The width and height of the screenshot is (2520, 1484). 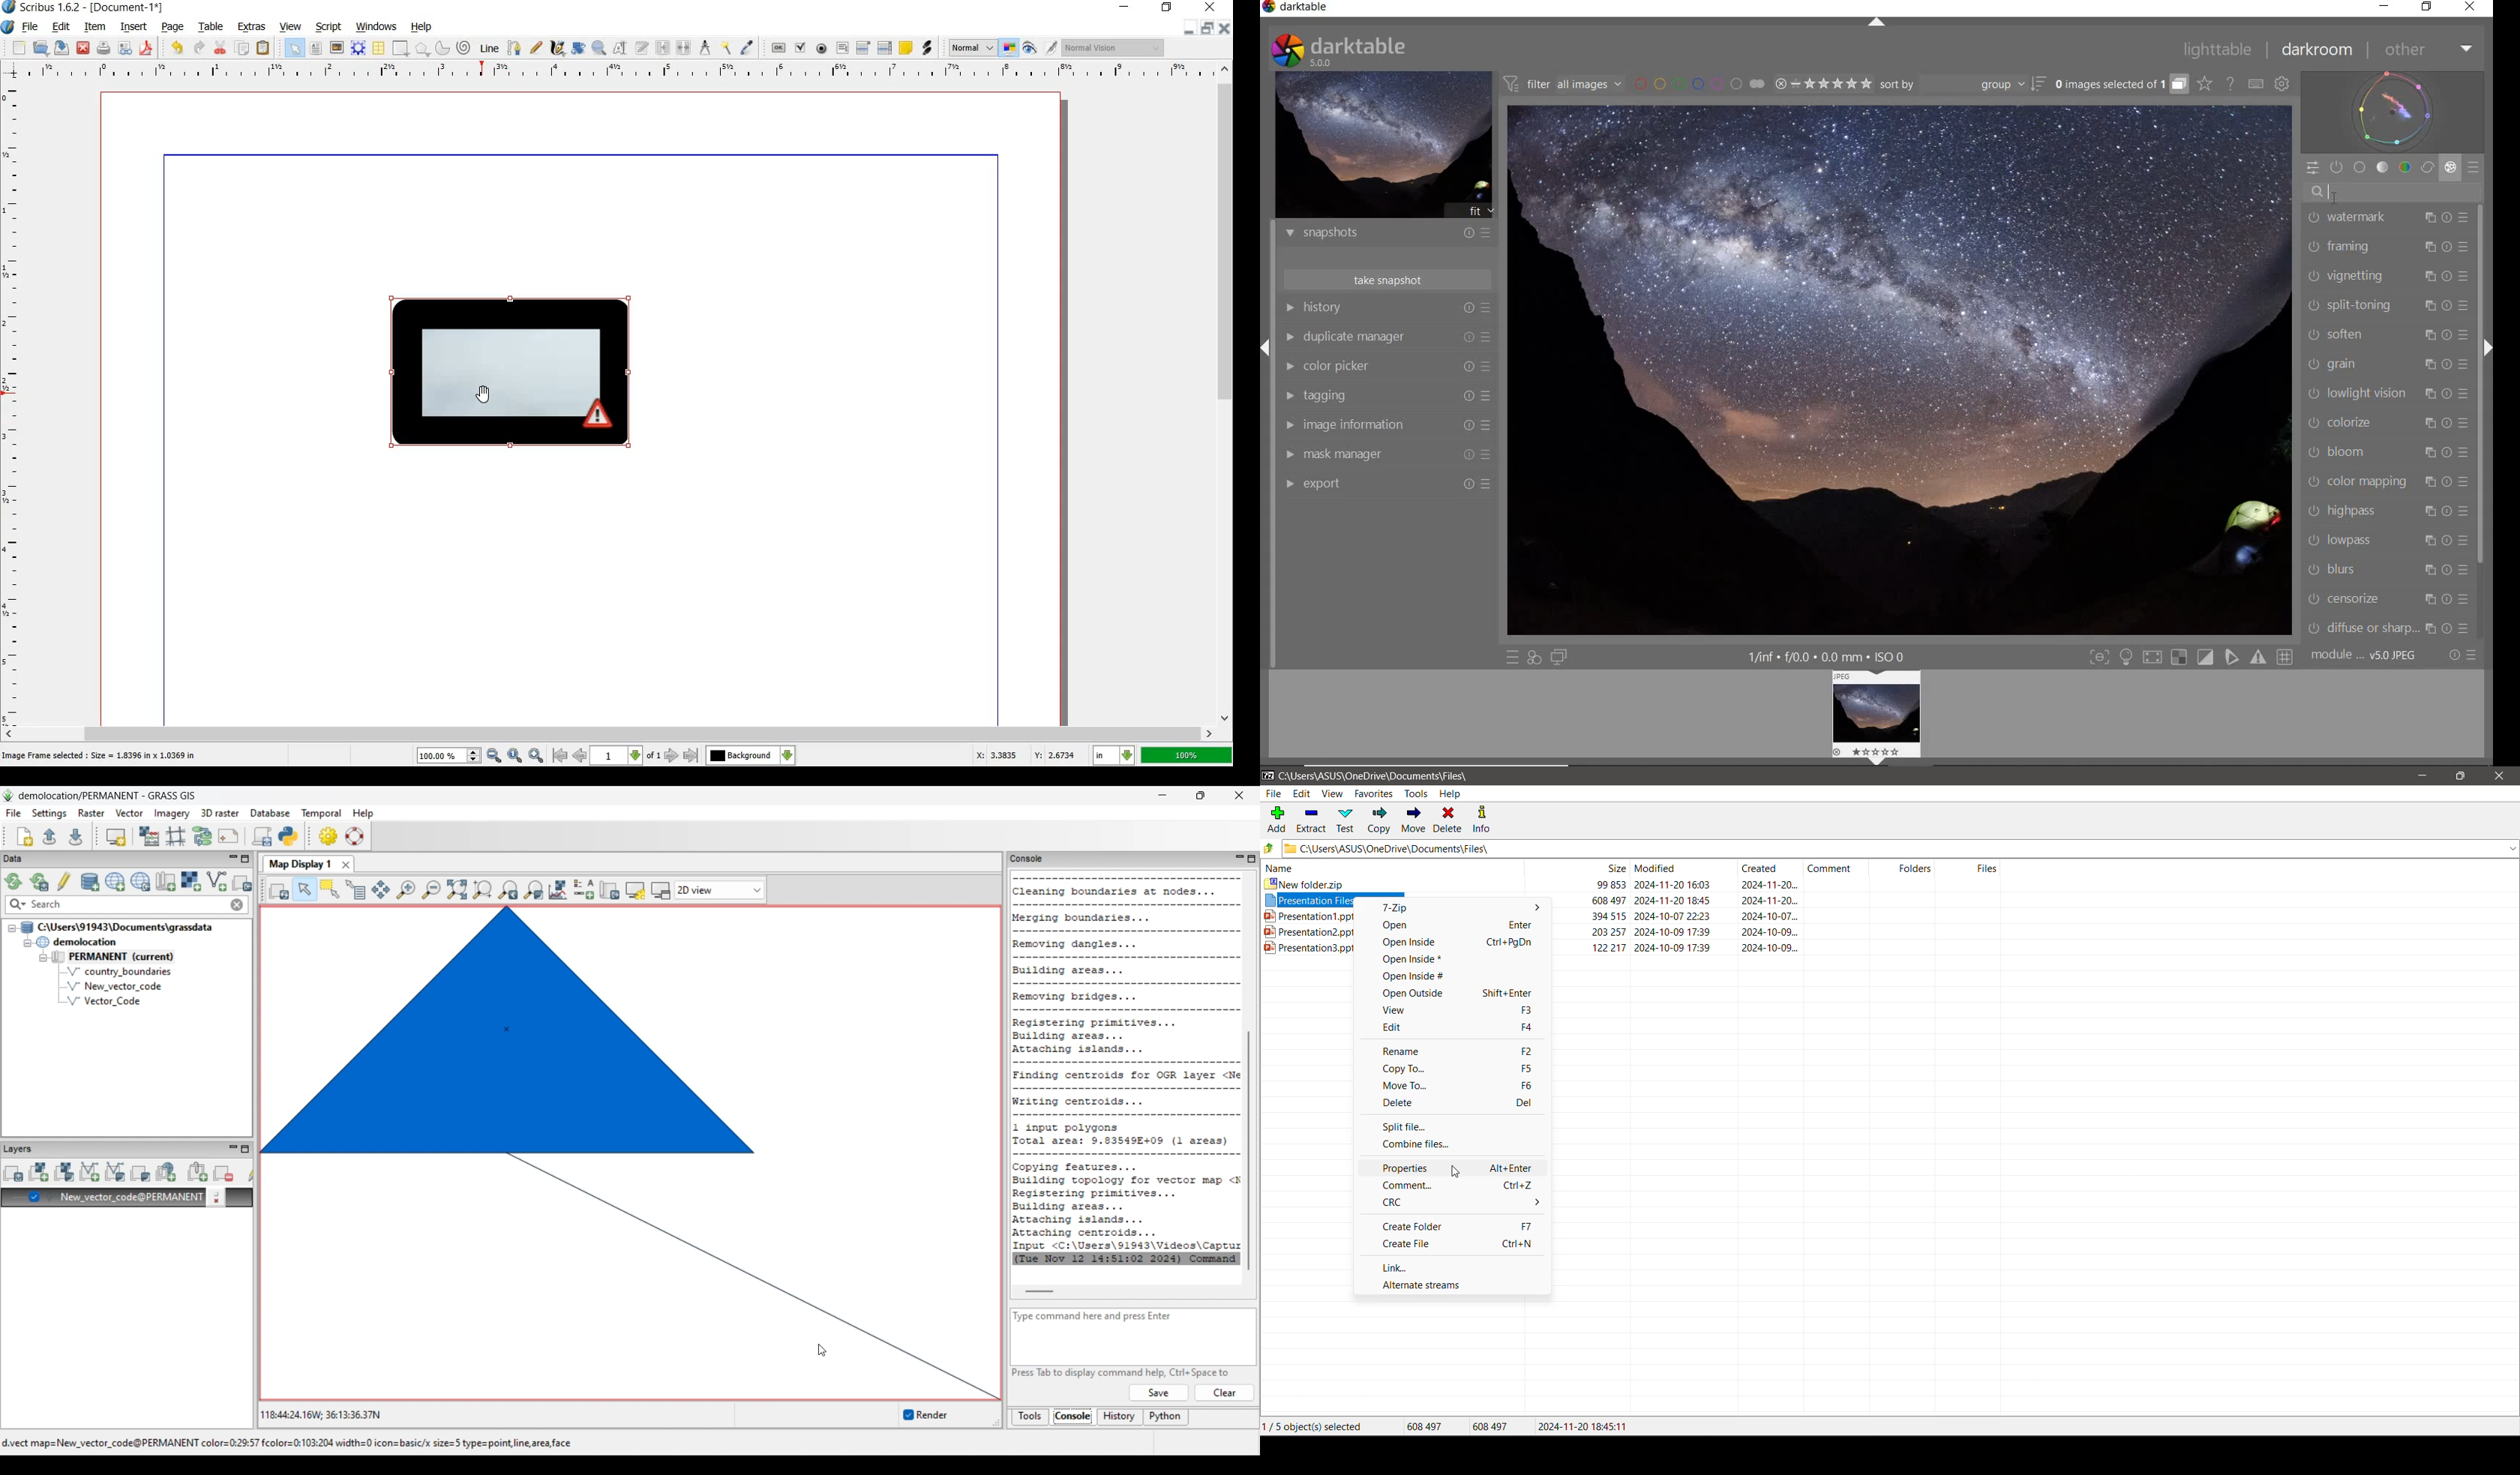 What do you see at coordinates (685, 46) in the screenshot?
I see `unlink text frames` at bounding box center [685, 46].